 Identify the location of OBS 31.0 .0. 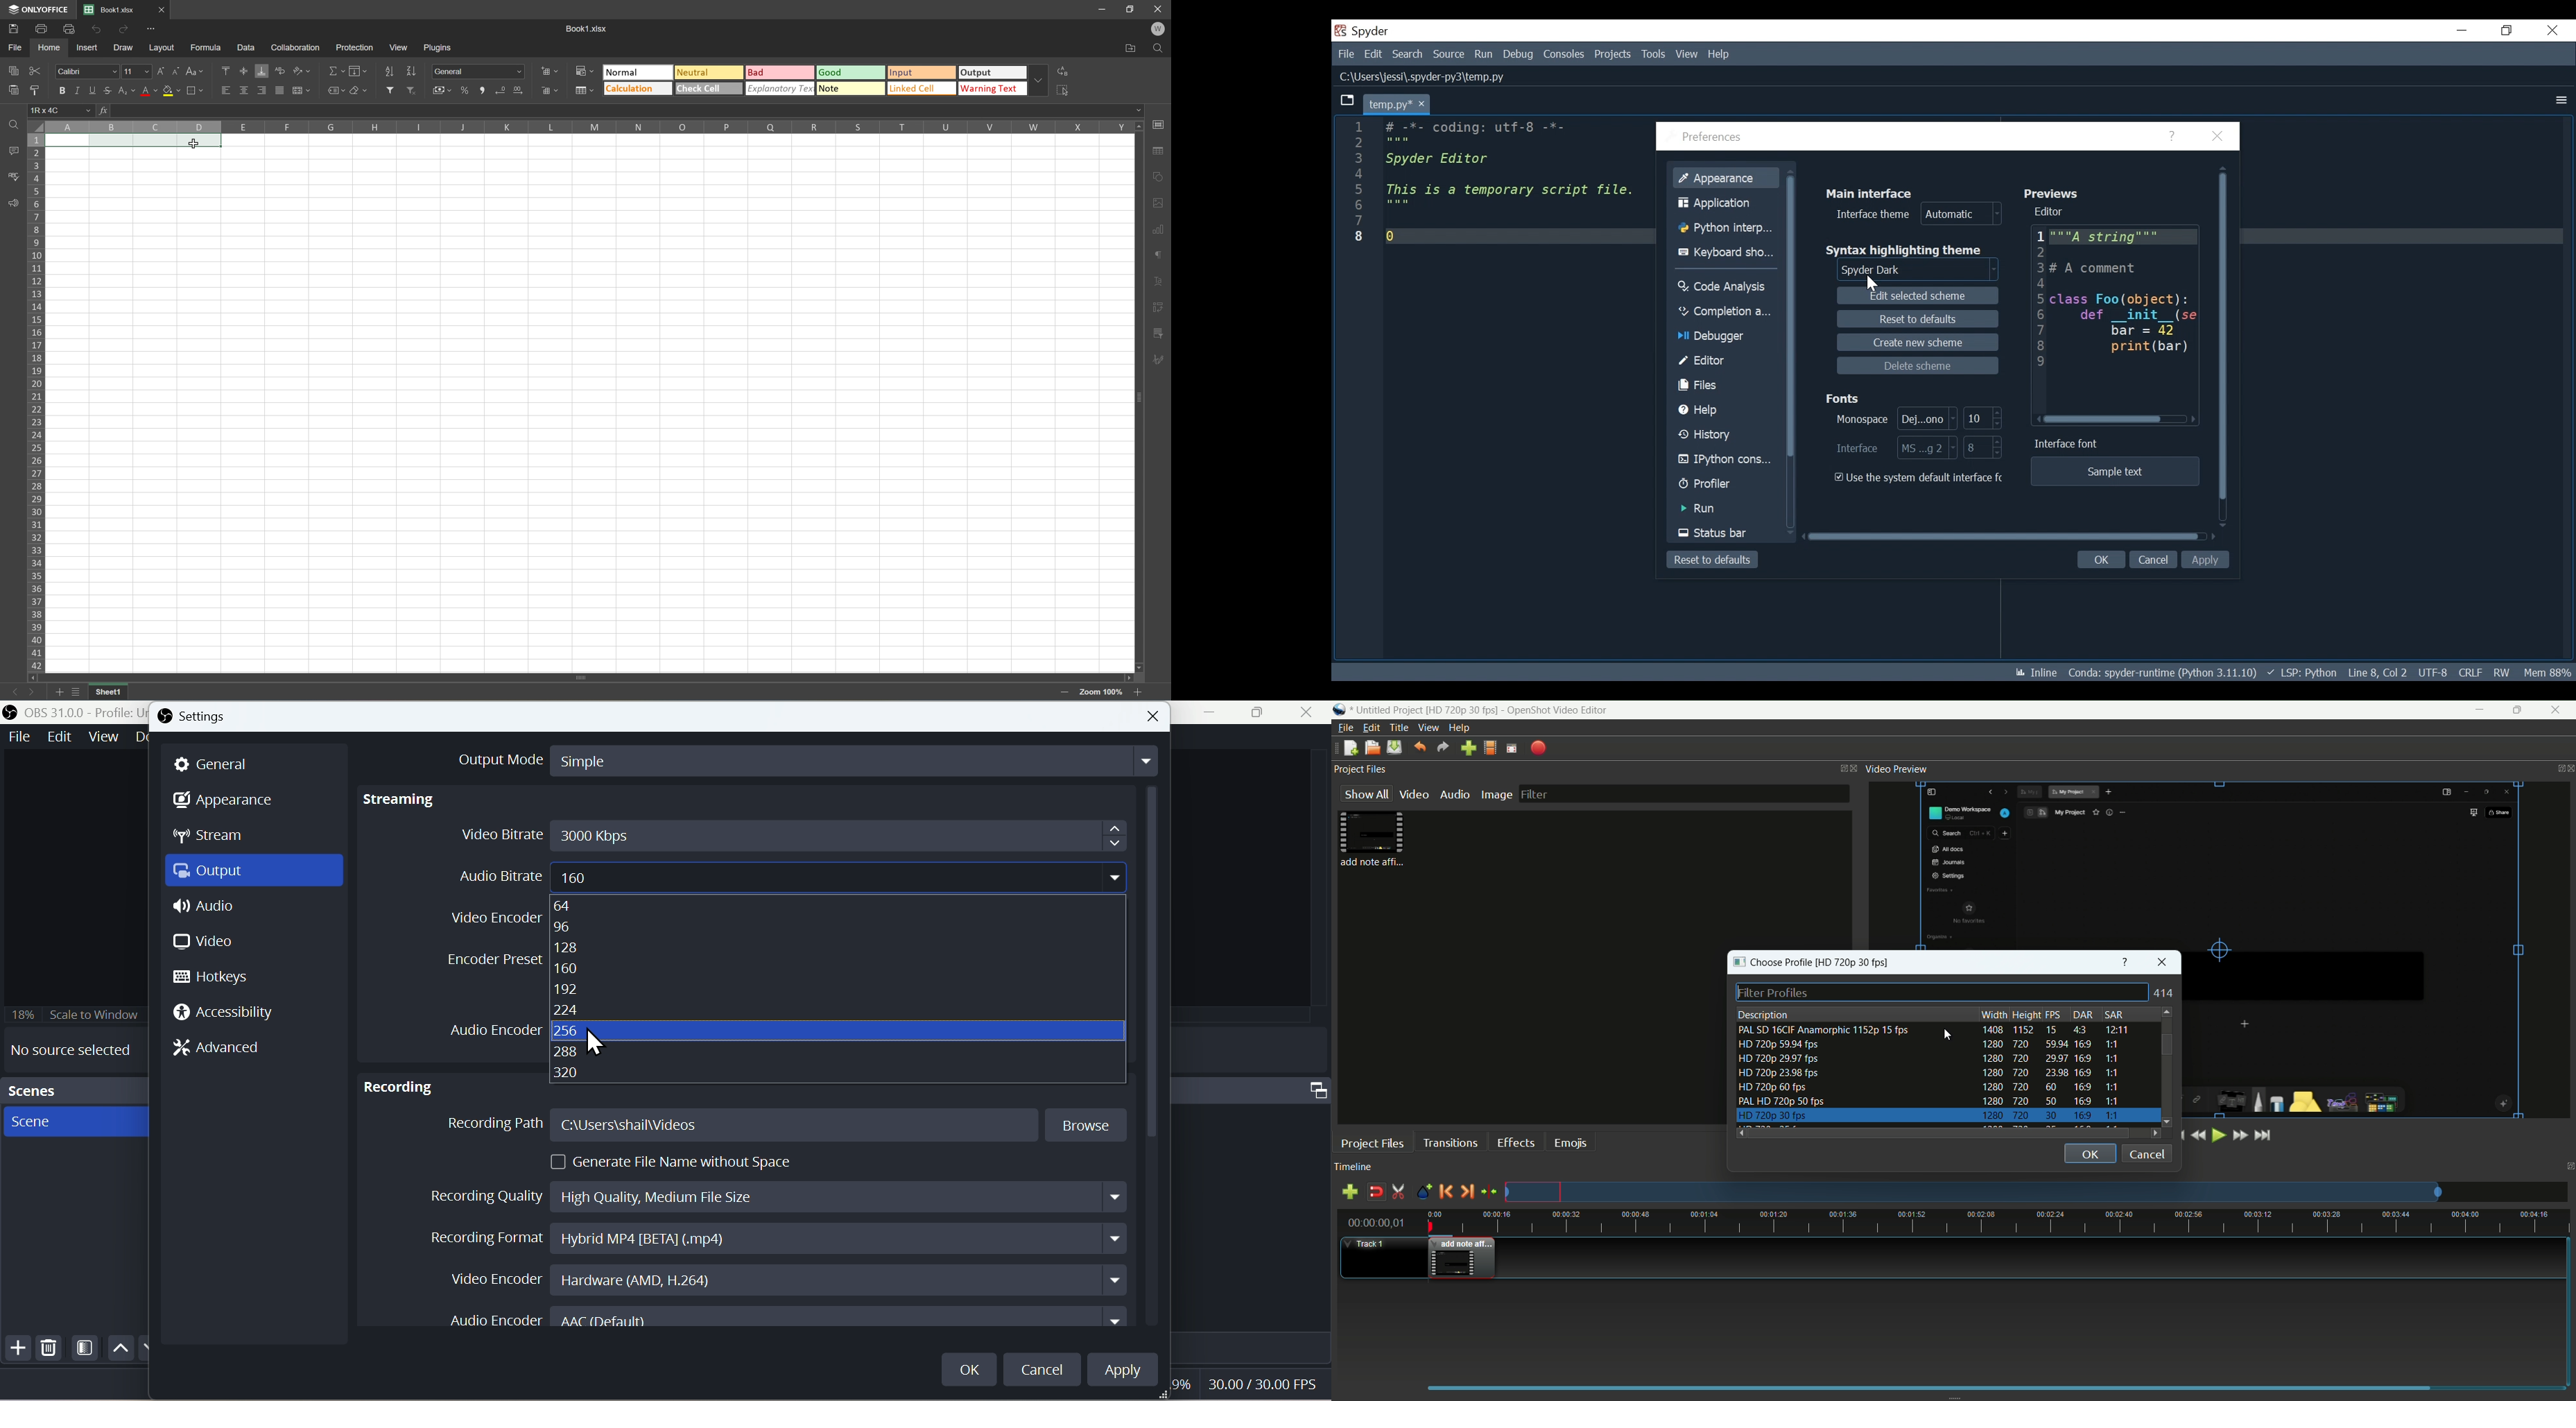
(72, 712).